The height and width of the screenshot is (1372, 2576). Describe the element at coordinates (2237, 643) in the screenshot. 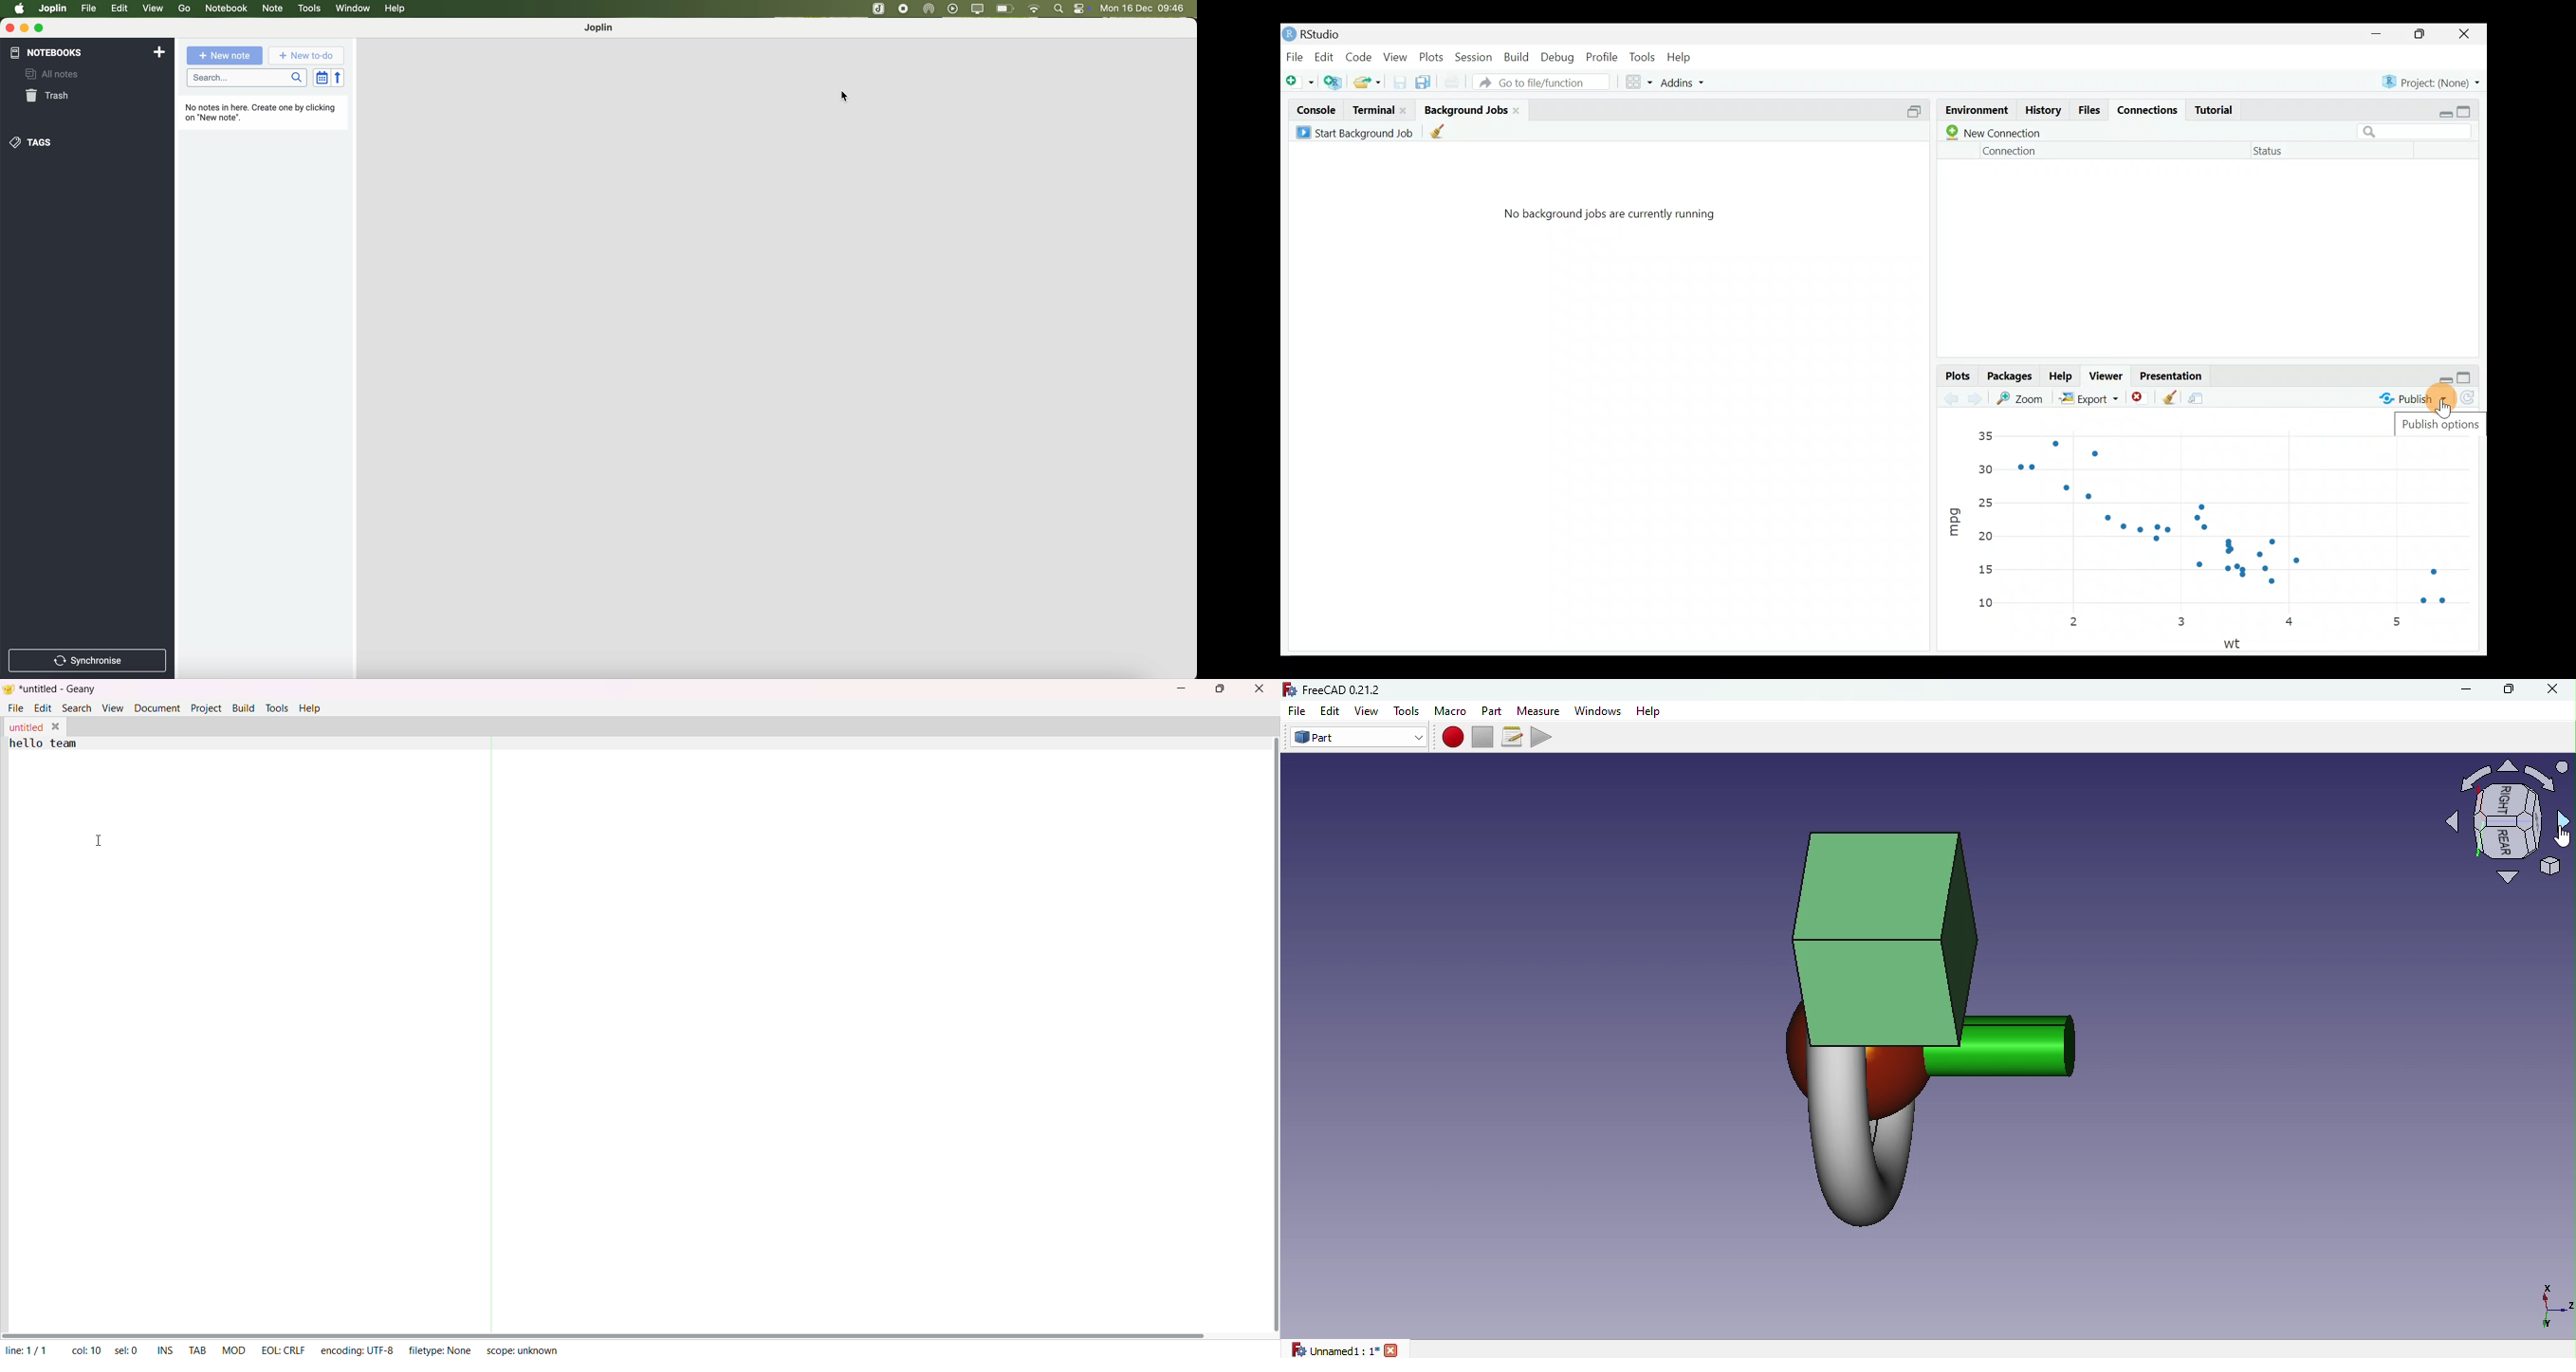

I see `wt` at that location.